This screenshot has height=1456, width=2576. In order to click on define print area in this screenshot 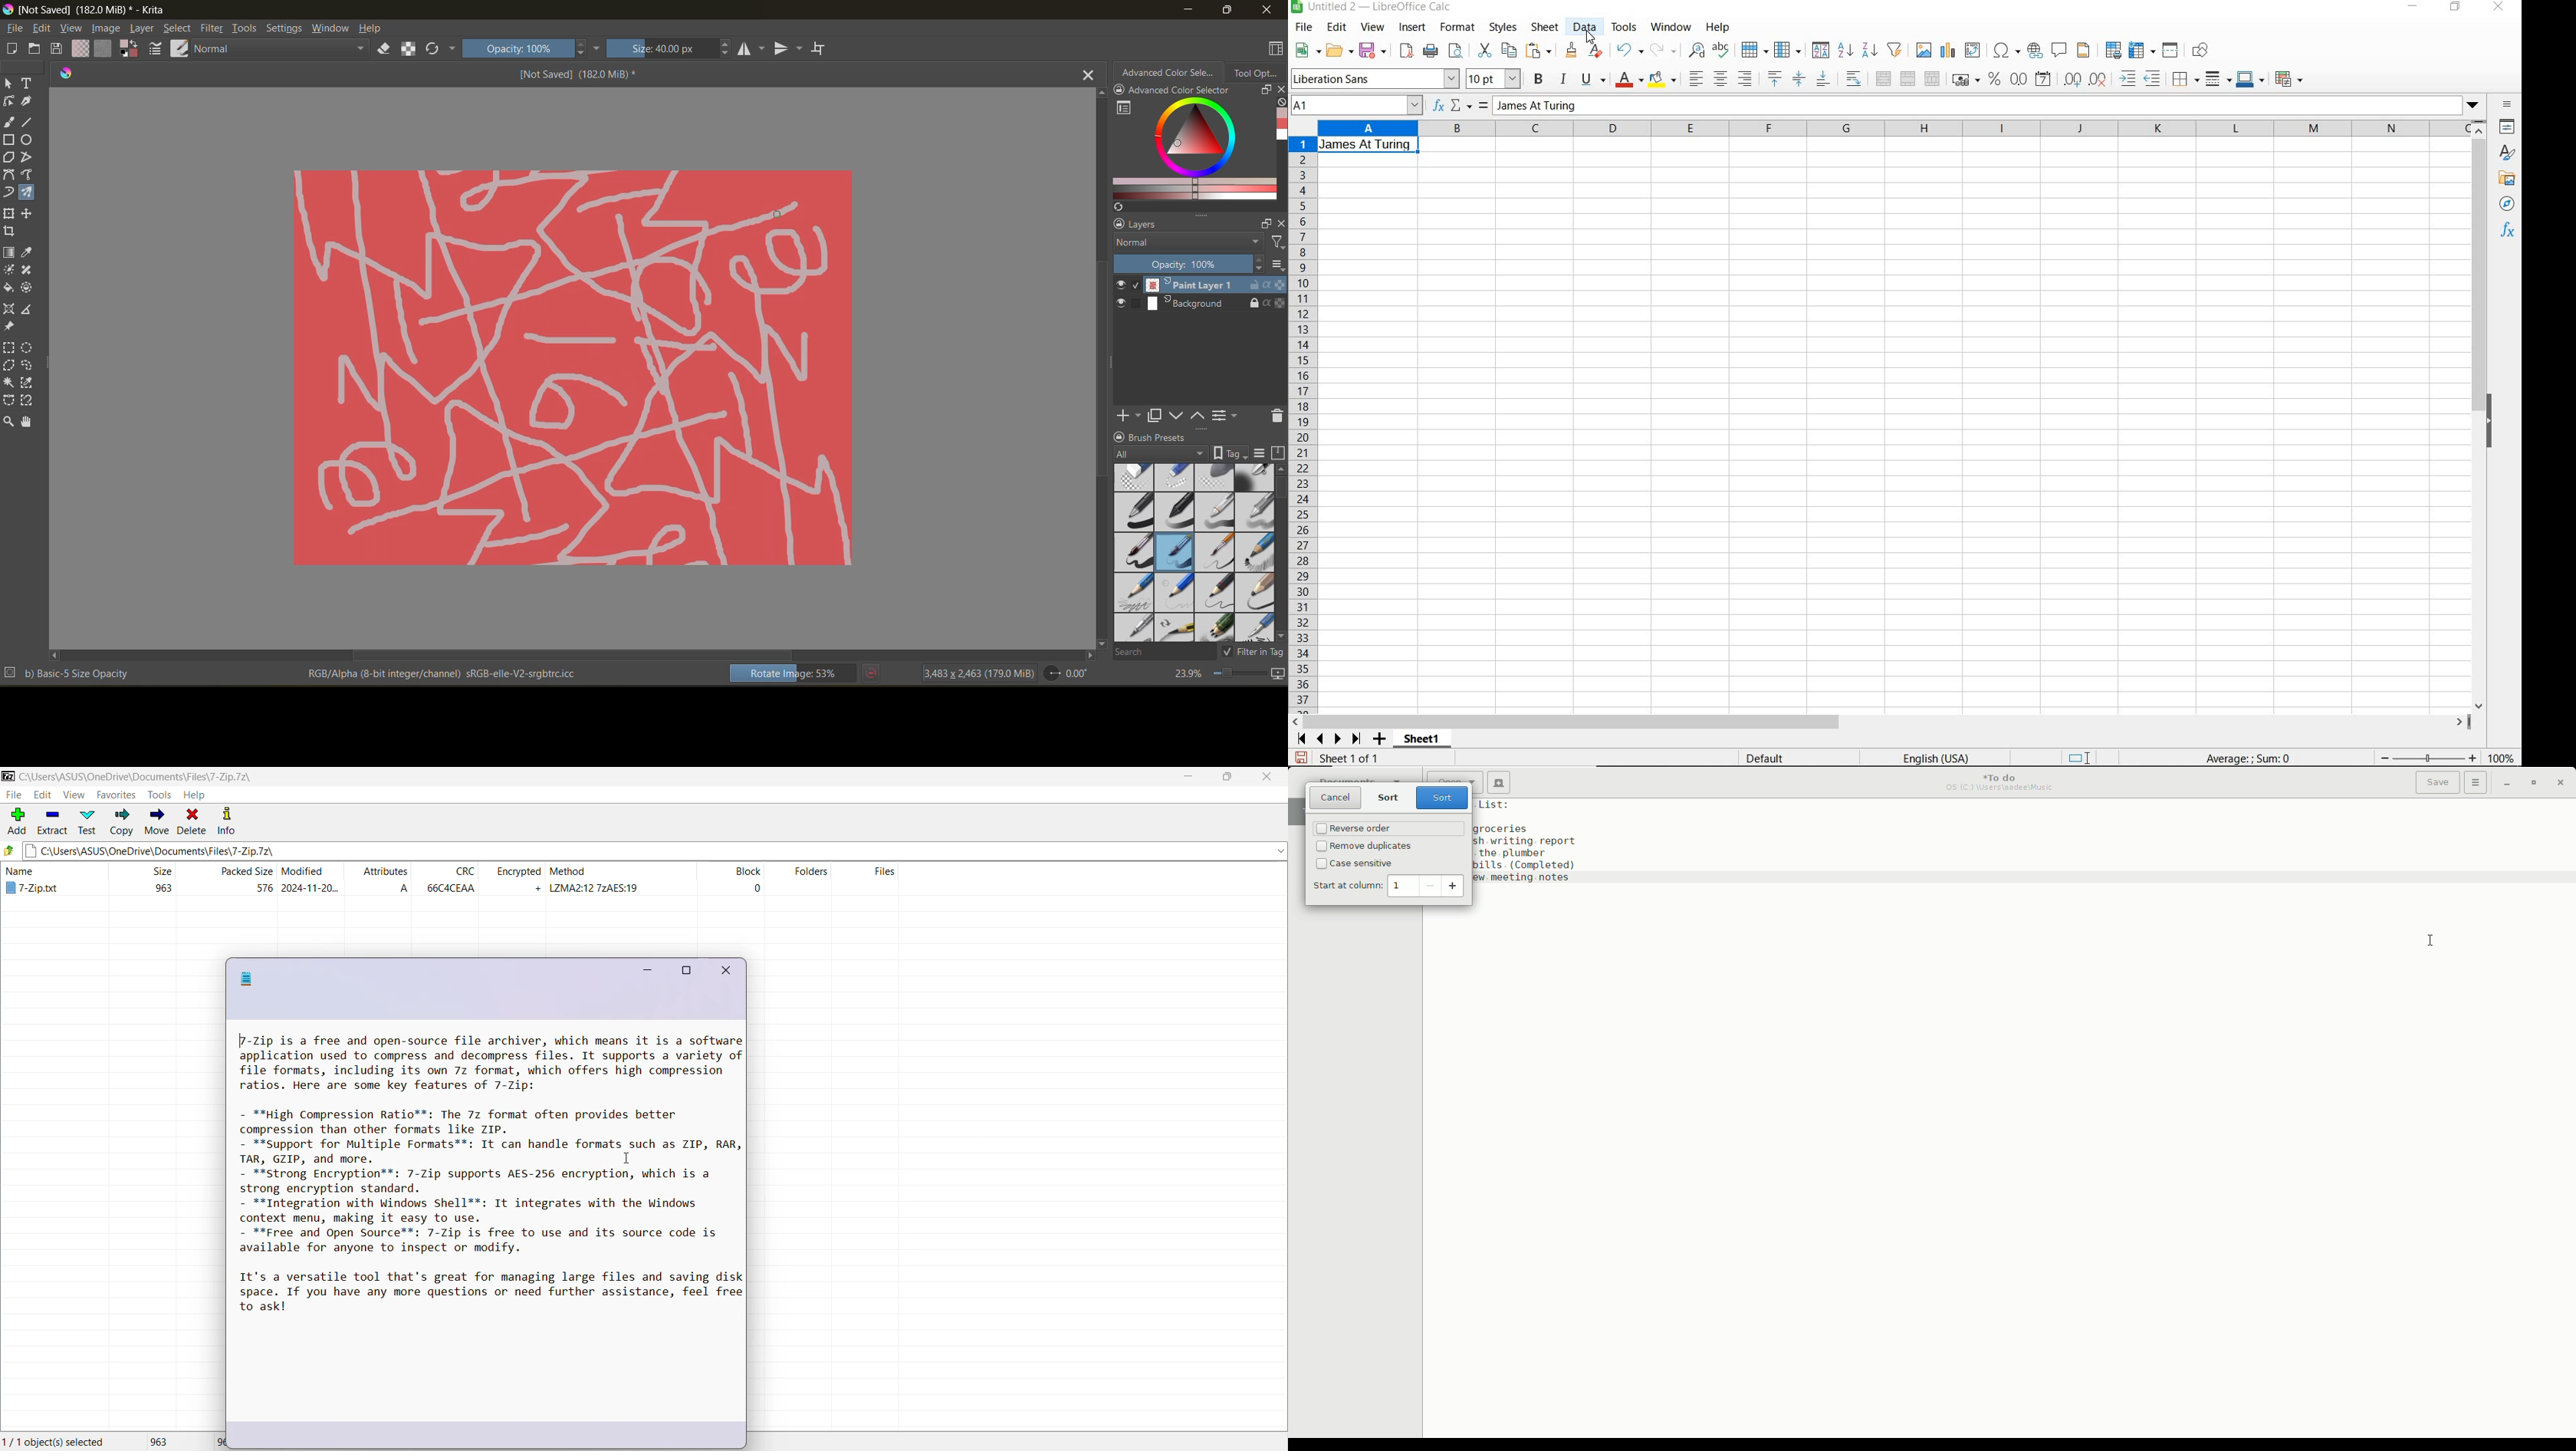, I will do `click(2112, 50)`.